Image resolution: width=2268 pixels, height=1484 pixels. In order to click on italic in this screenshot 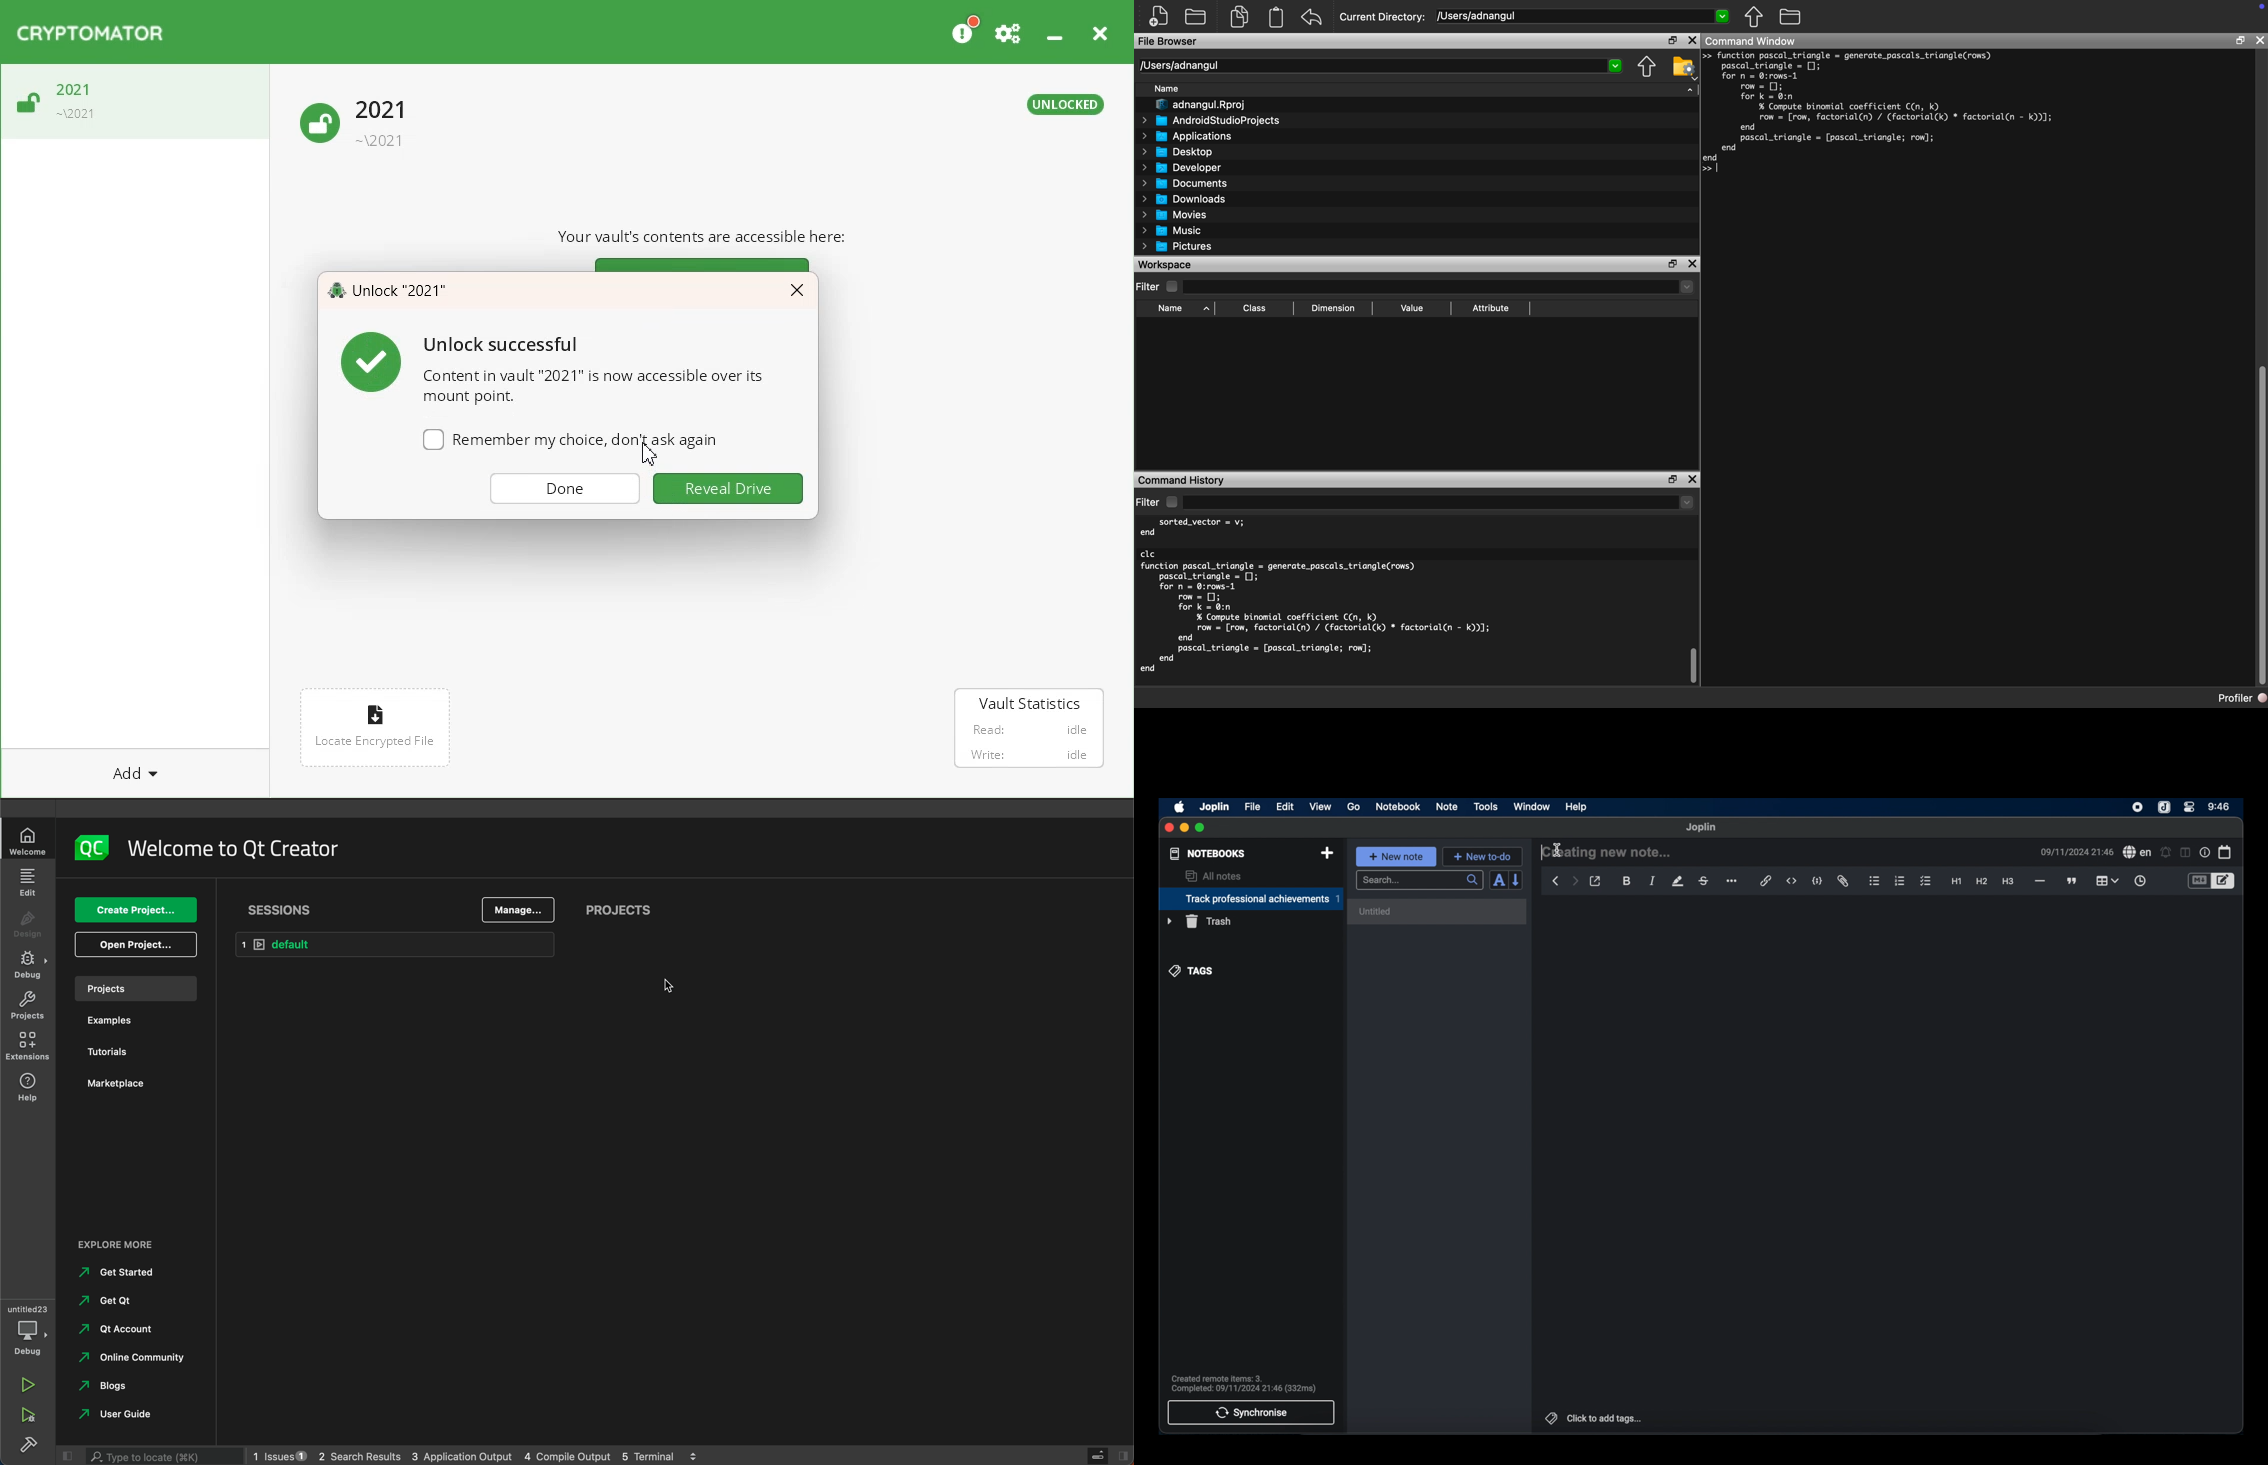, I will do `click(1653, 882)`.